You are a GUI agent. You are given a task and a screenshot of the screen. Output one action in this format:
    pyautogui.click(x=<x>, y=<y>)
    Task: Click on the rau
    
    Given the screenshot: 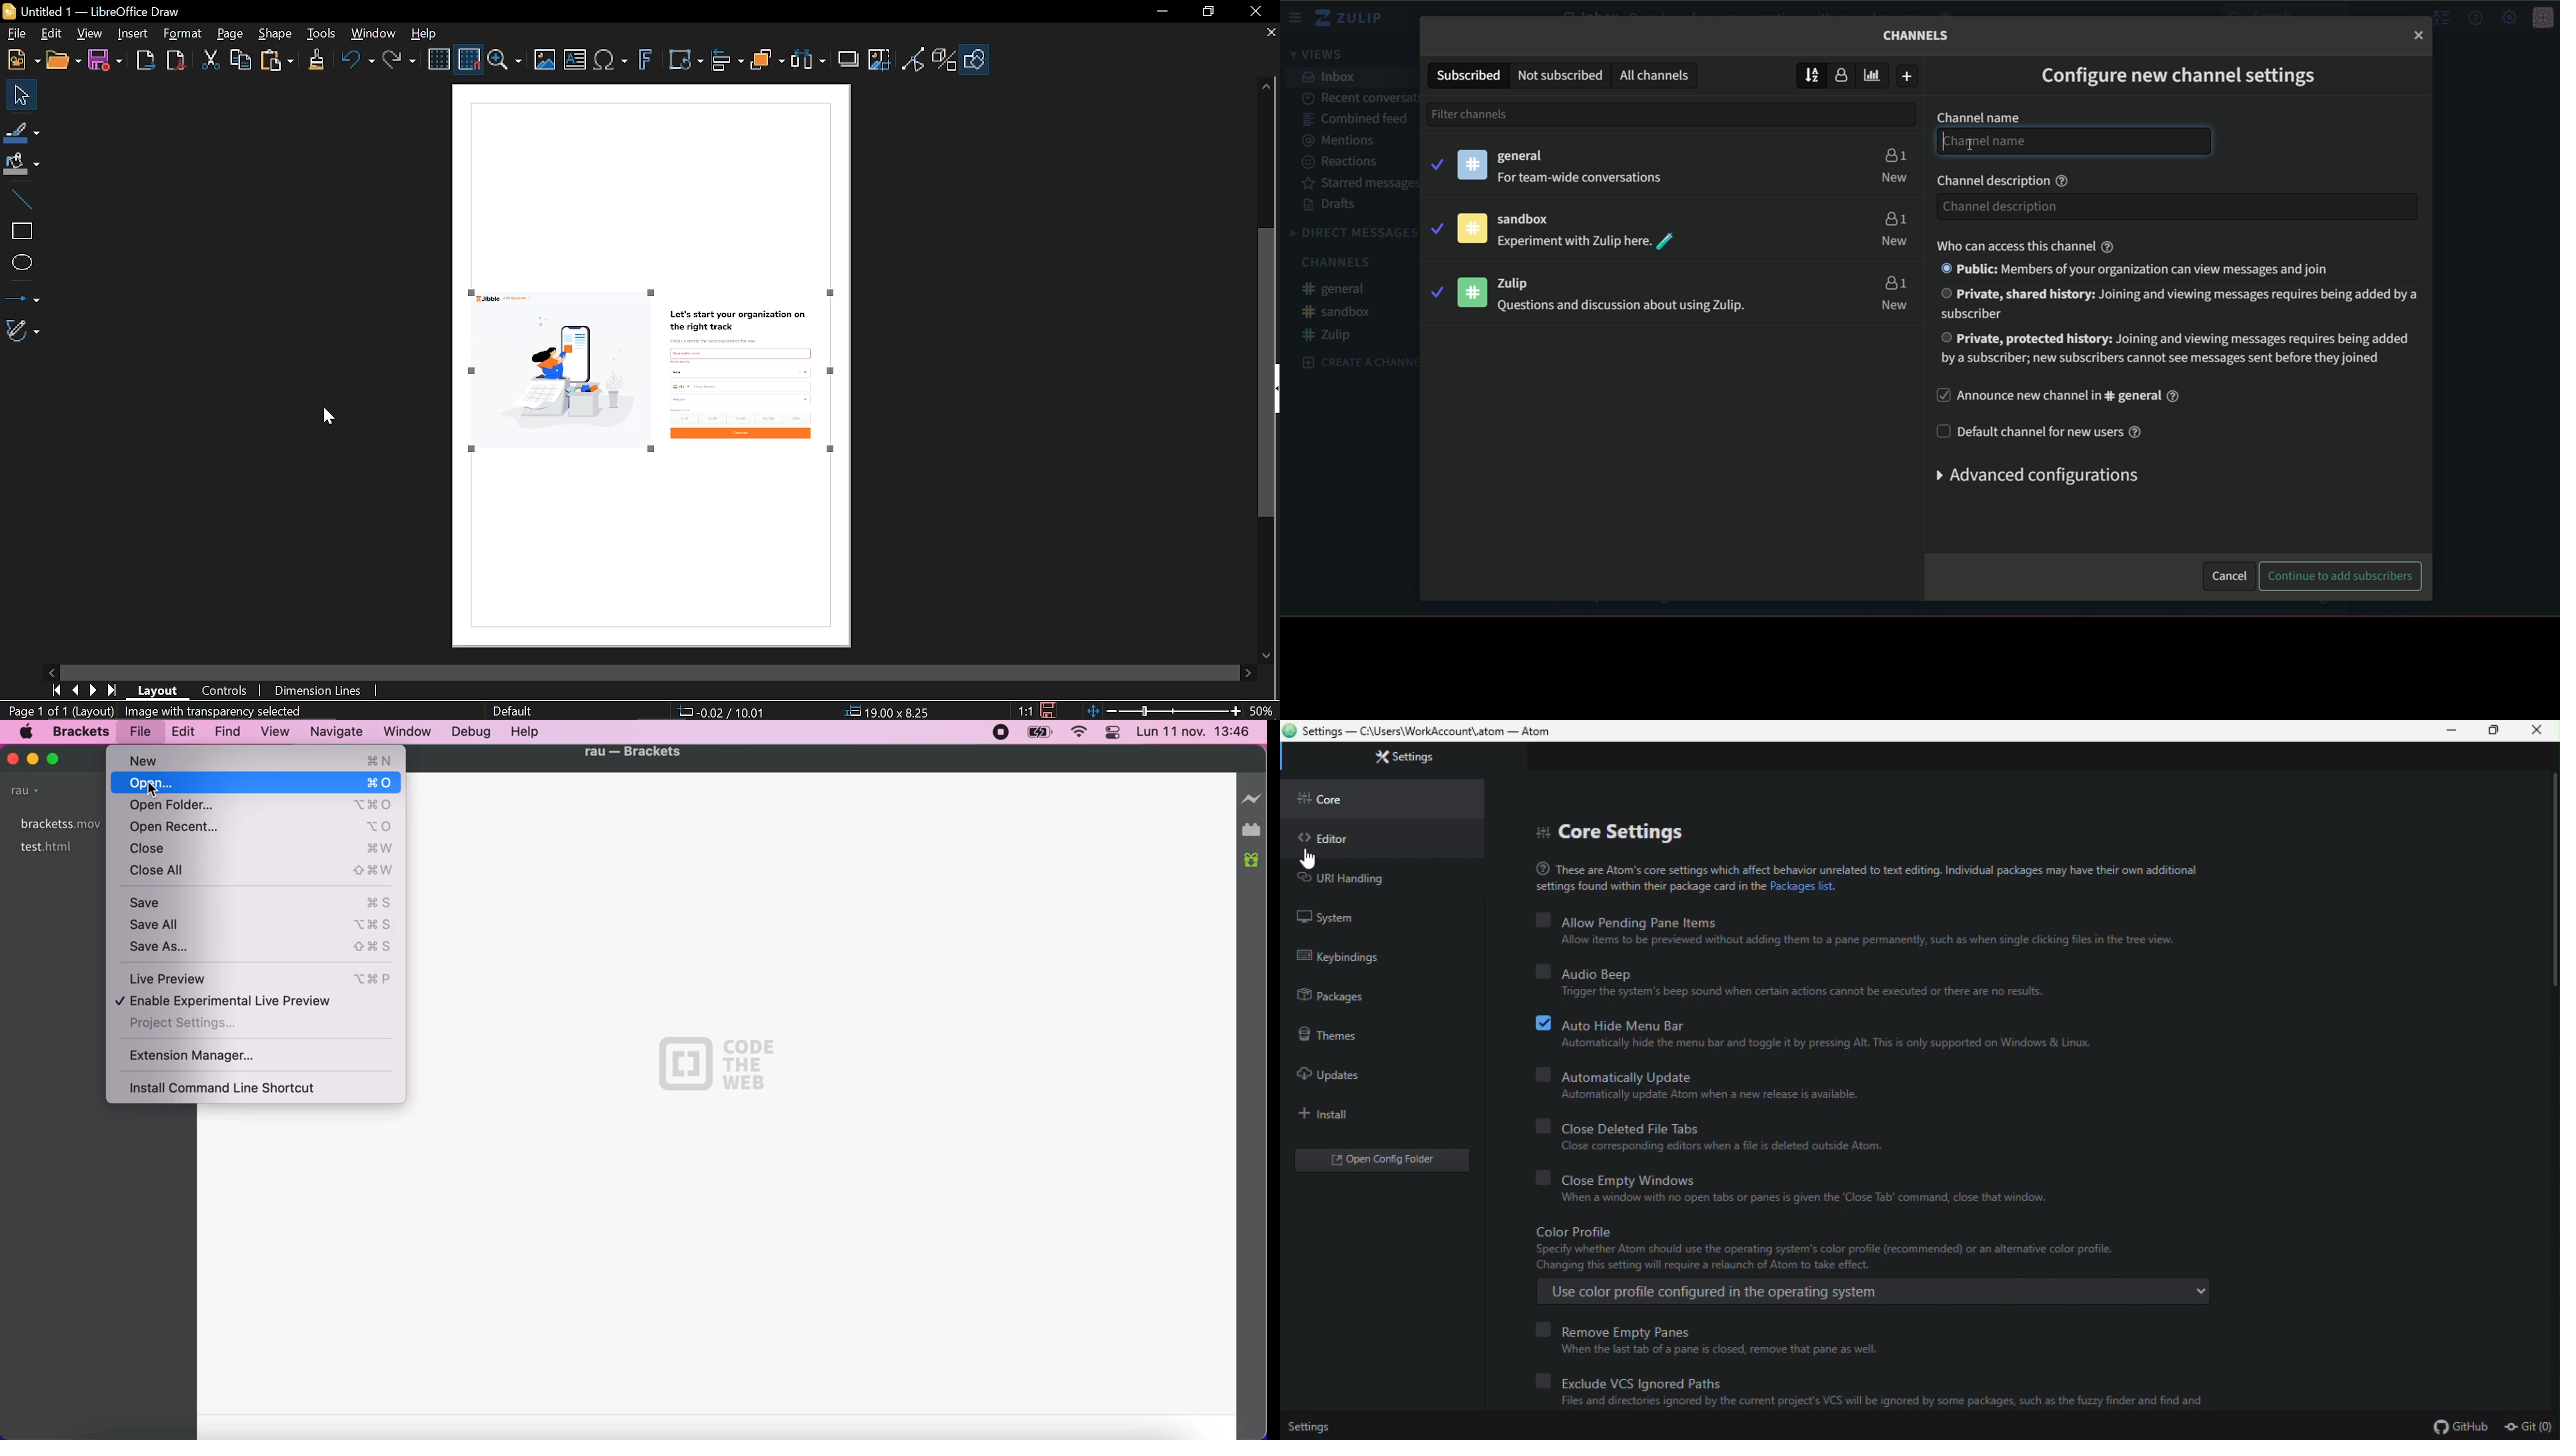 What is the action you would take?
    pyautogui.click(x=27, y=792)
    